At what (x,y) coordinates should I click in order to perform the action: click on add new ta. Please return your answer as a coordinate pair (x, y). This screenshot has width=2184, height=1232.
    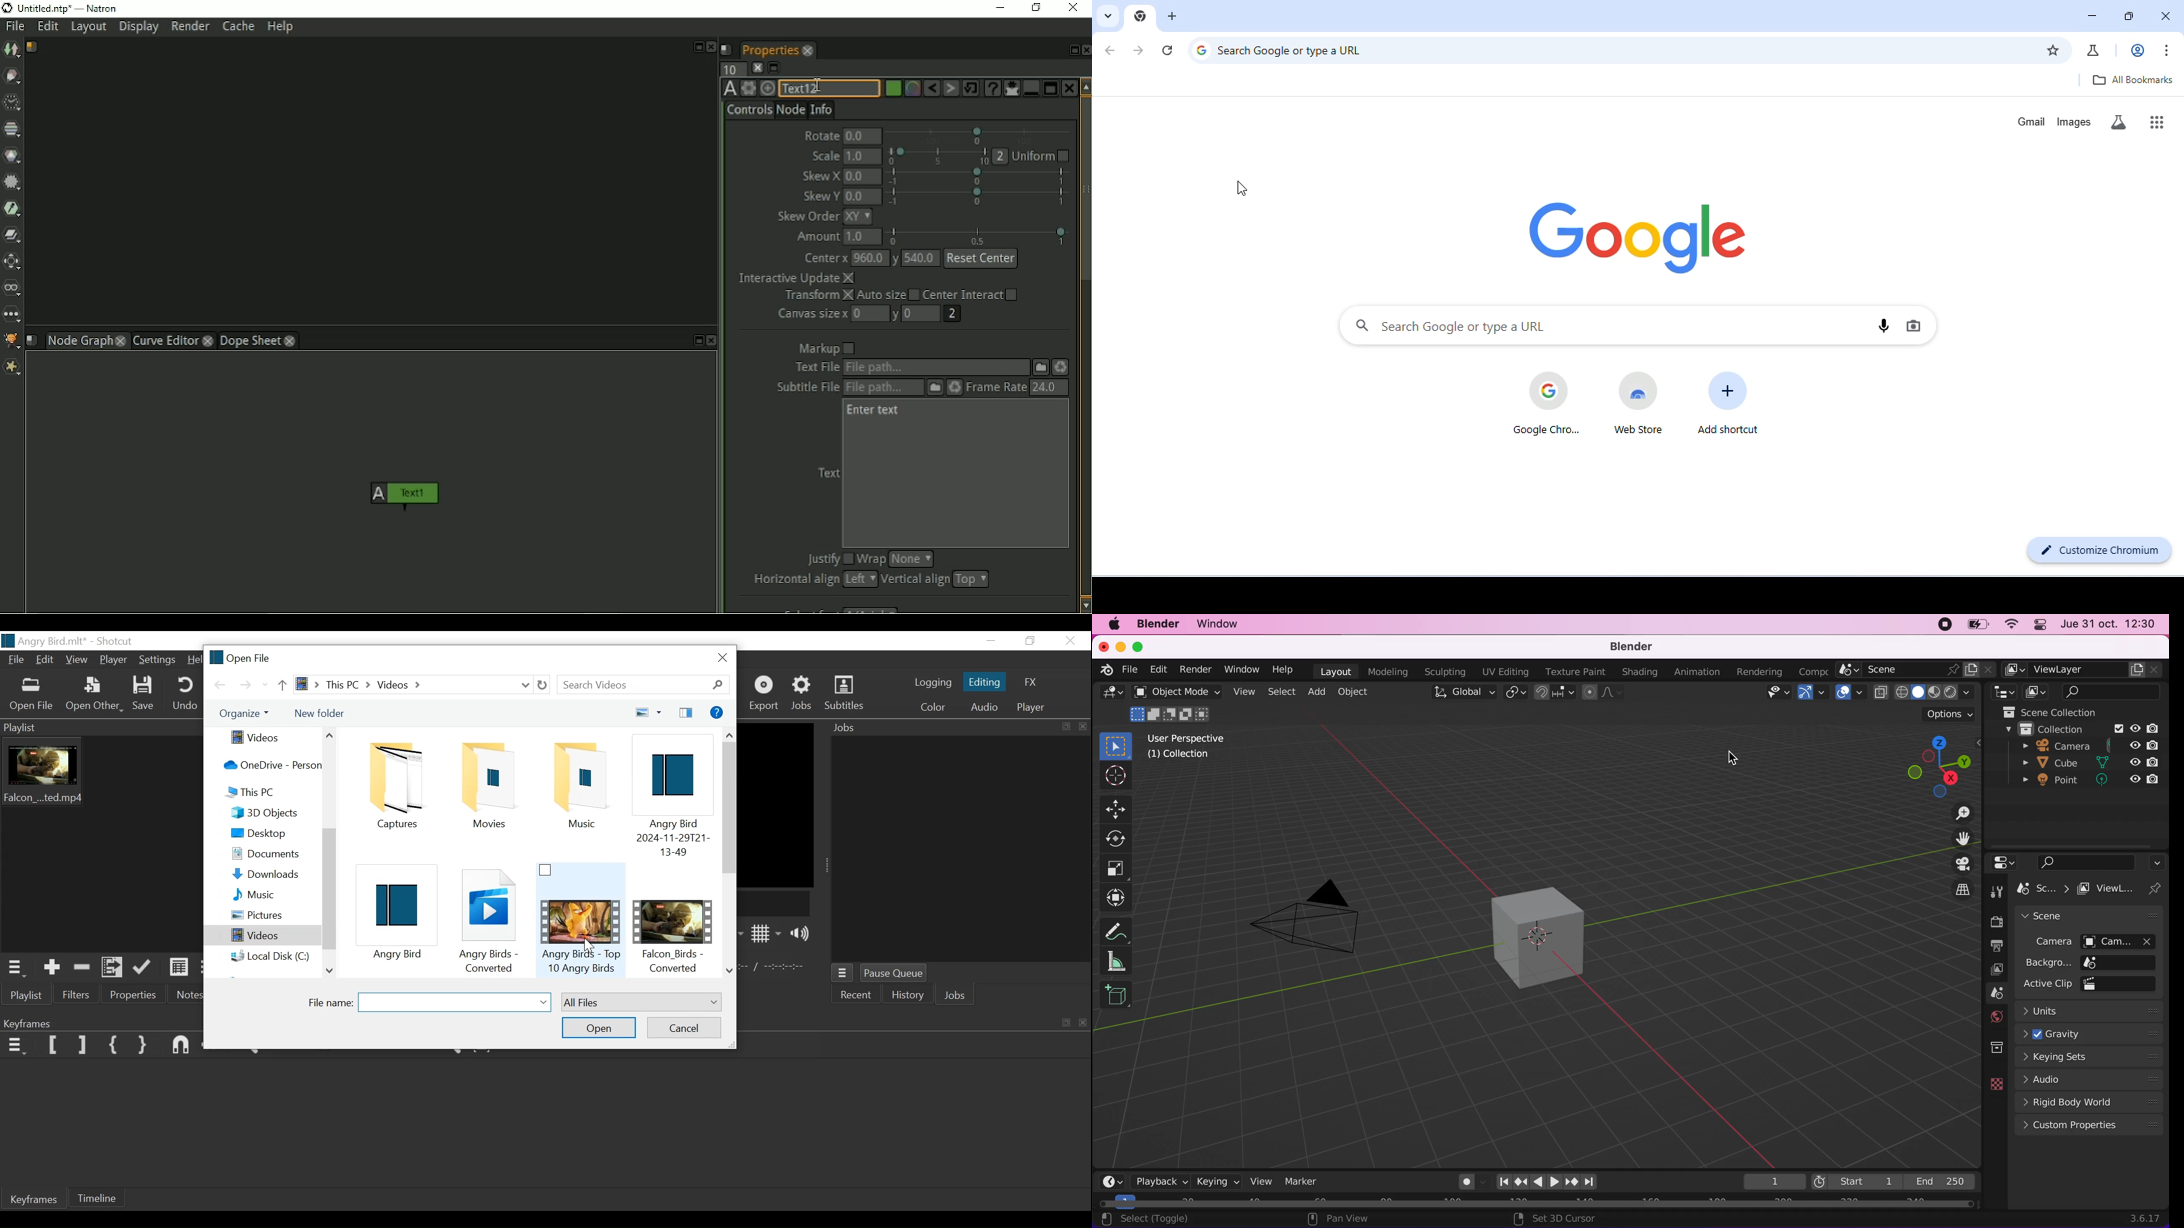
    Looking at the image, I should click on (1174, 16).